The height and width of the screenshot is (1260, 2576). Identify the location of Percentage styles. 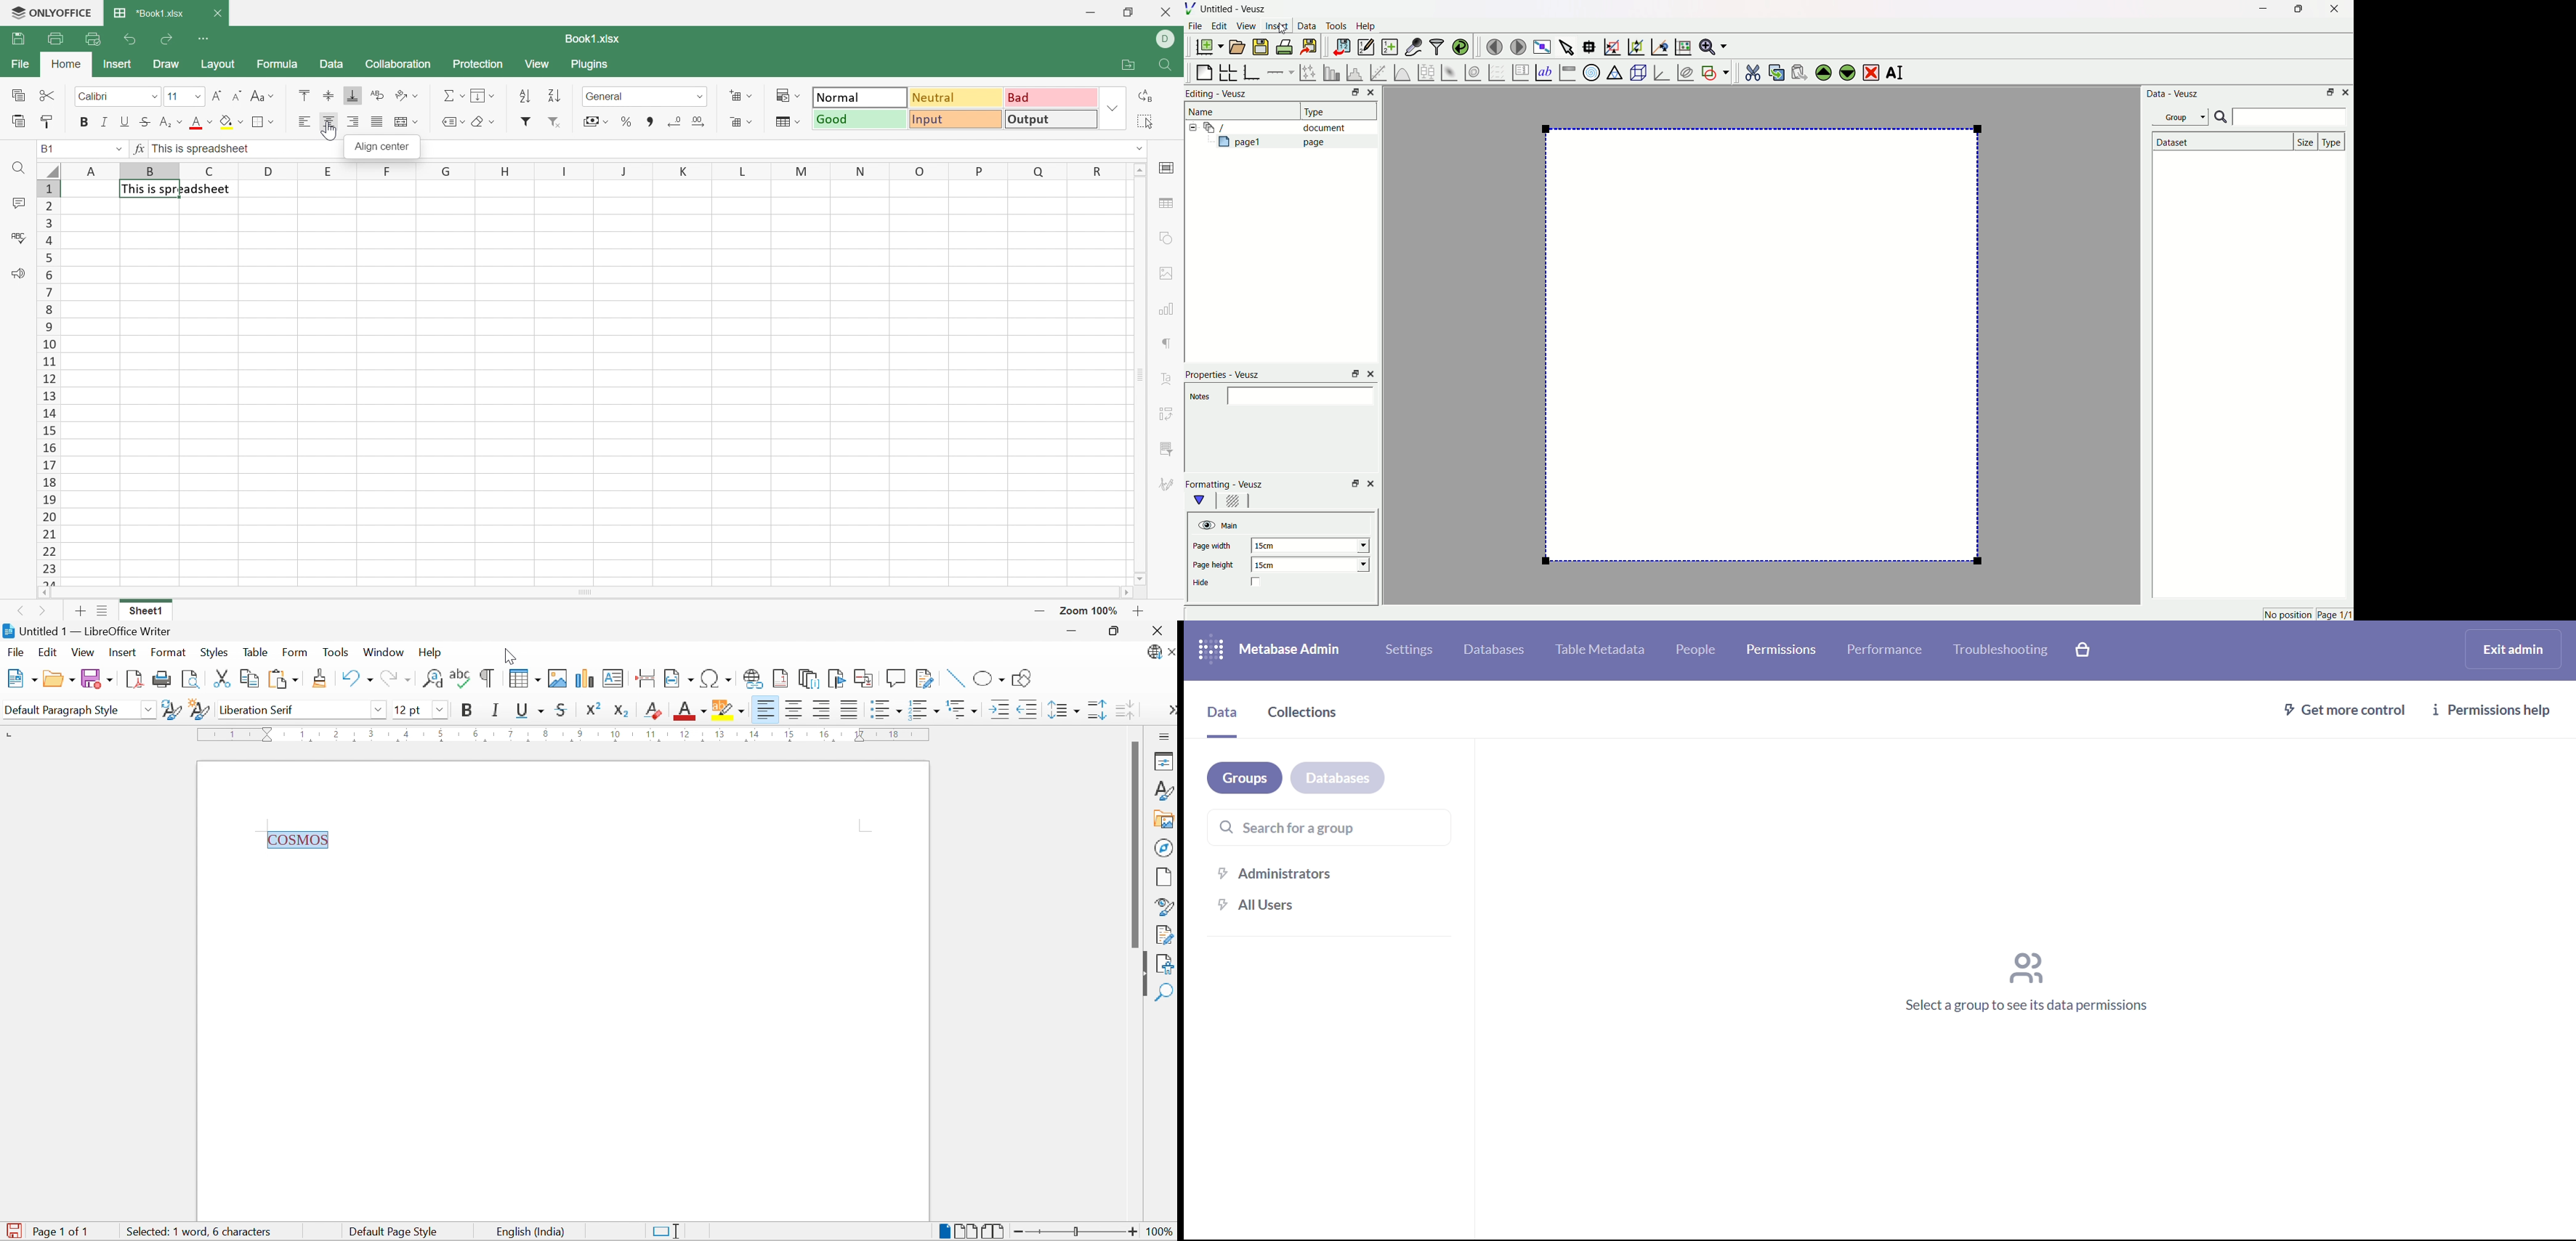
(626, 121).